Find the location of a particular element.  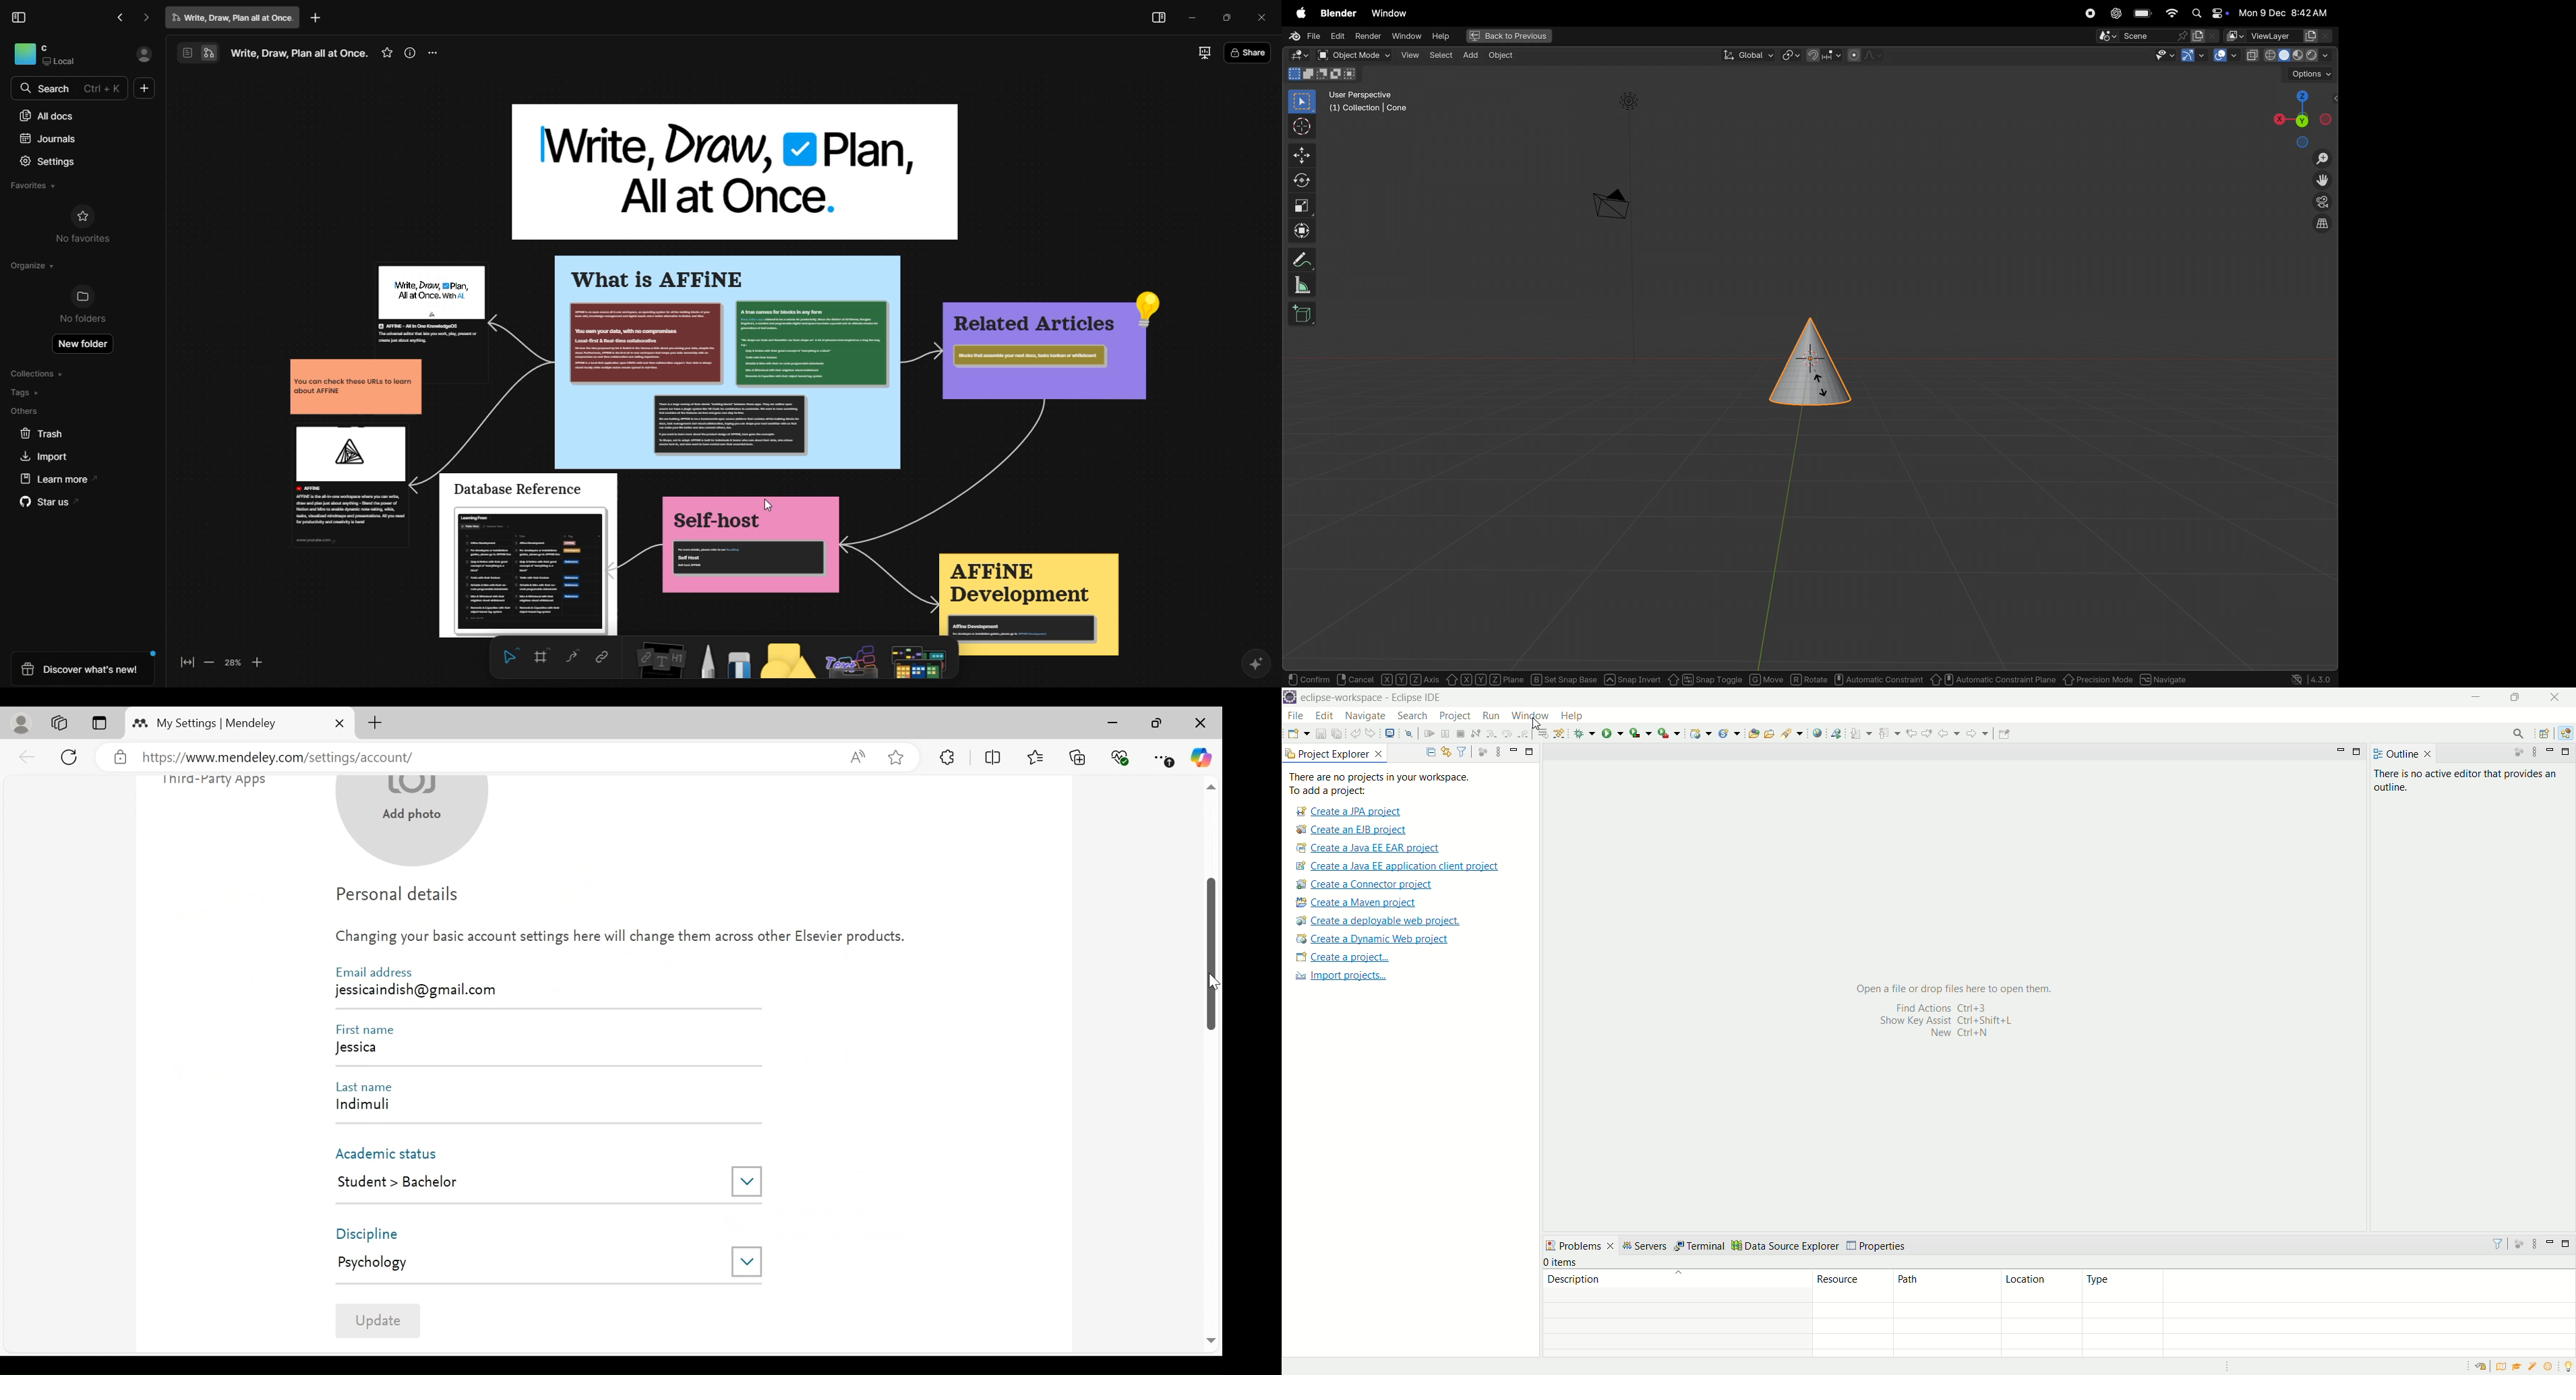

close is located at coordinates (2558, 697).